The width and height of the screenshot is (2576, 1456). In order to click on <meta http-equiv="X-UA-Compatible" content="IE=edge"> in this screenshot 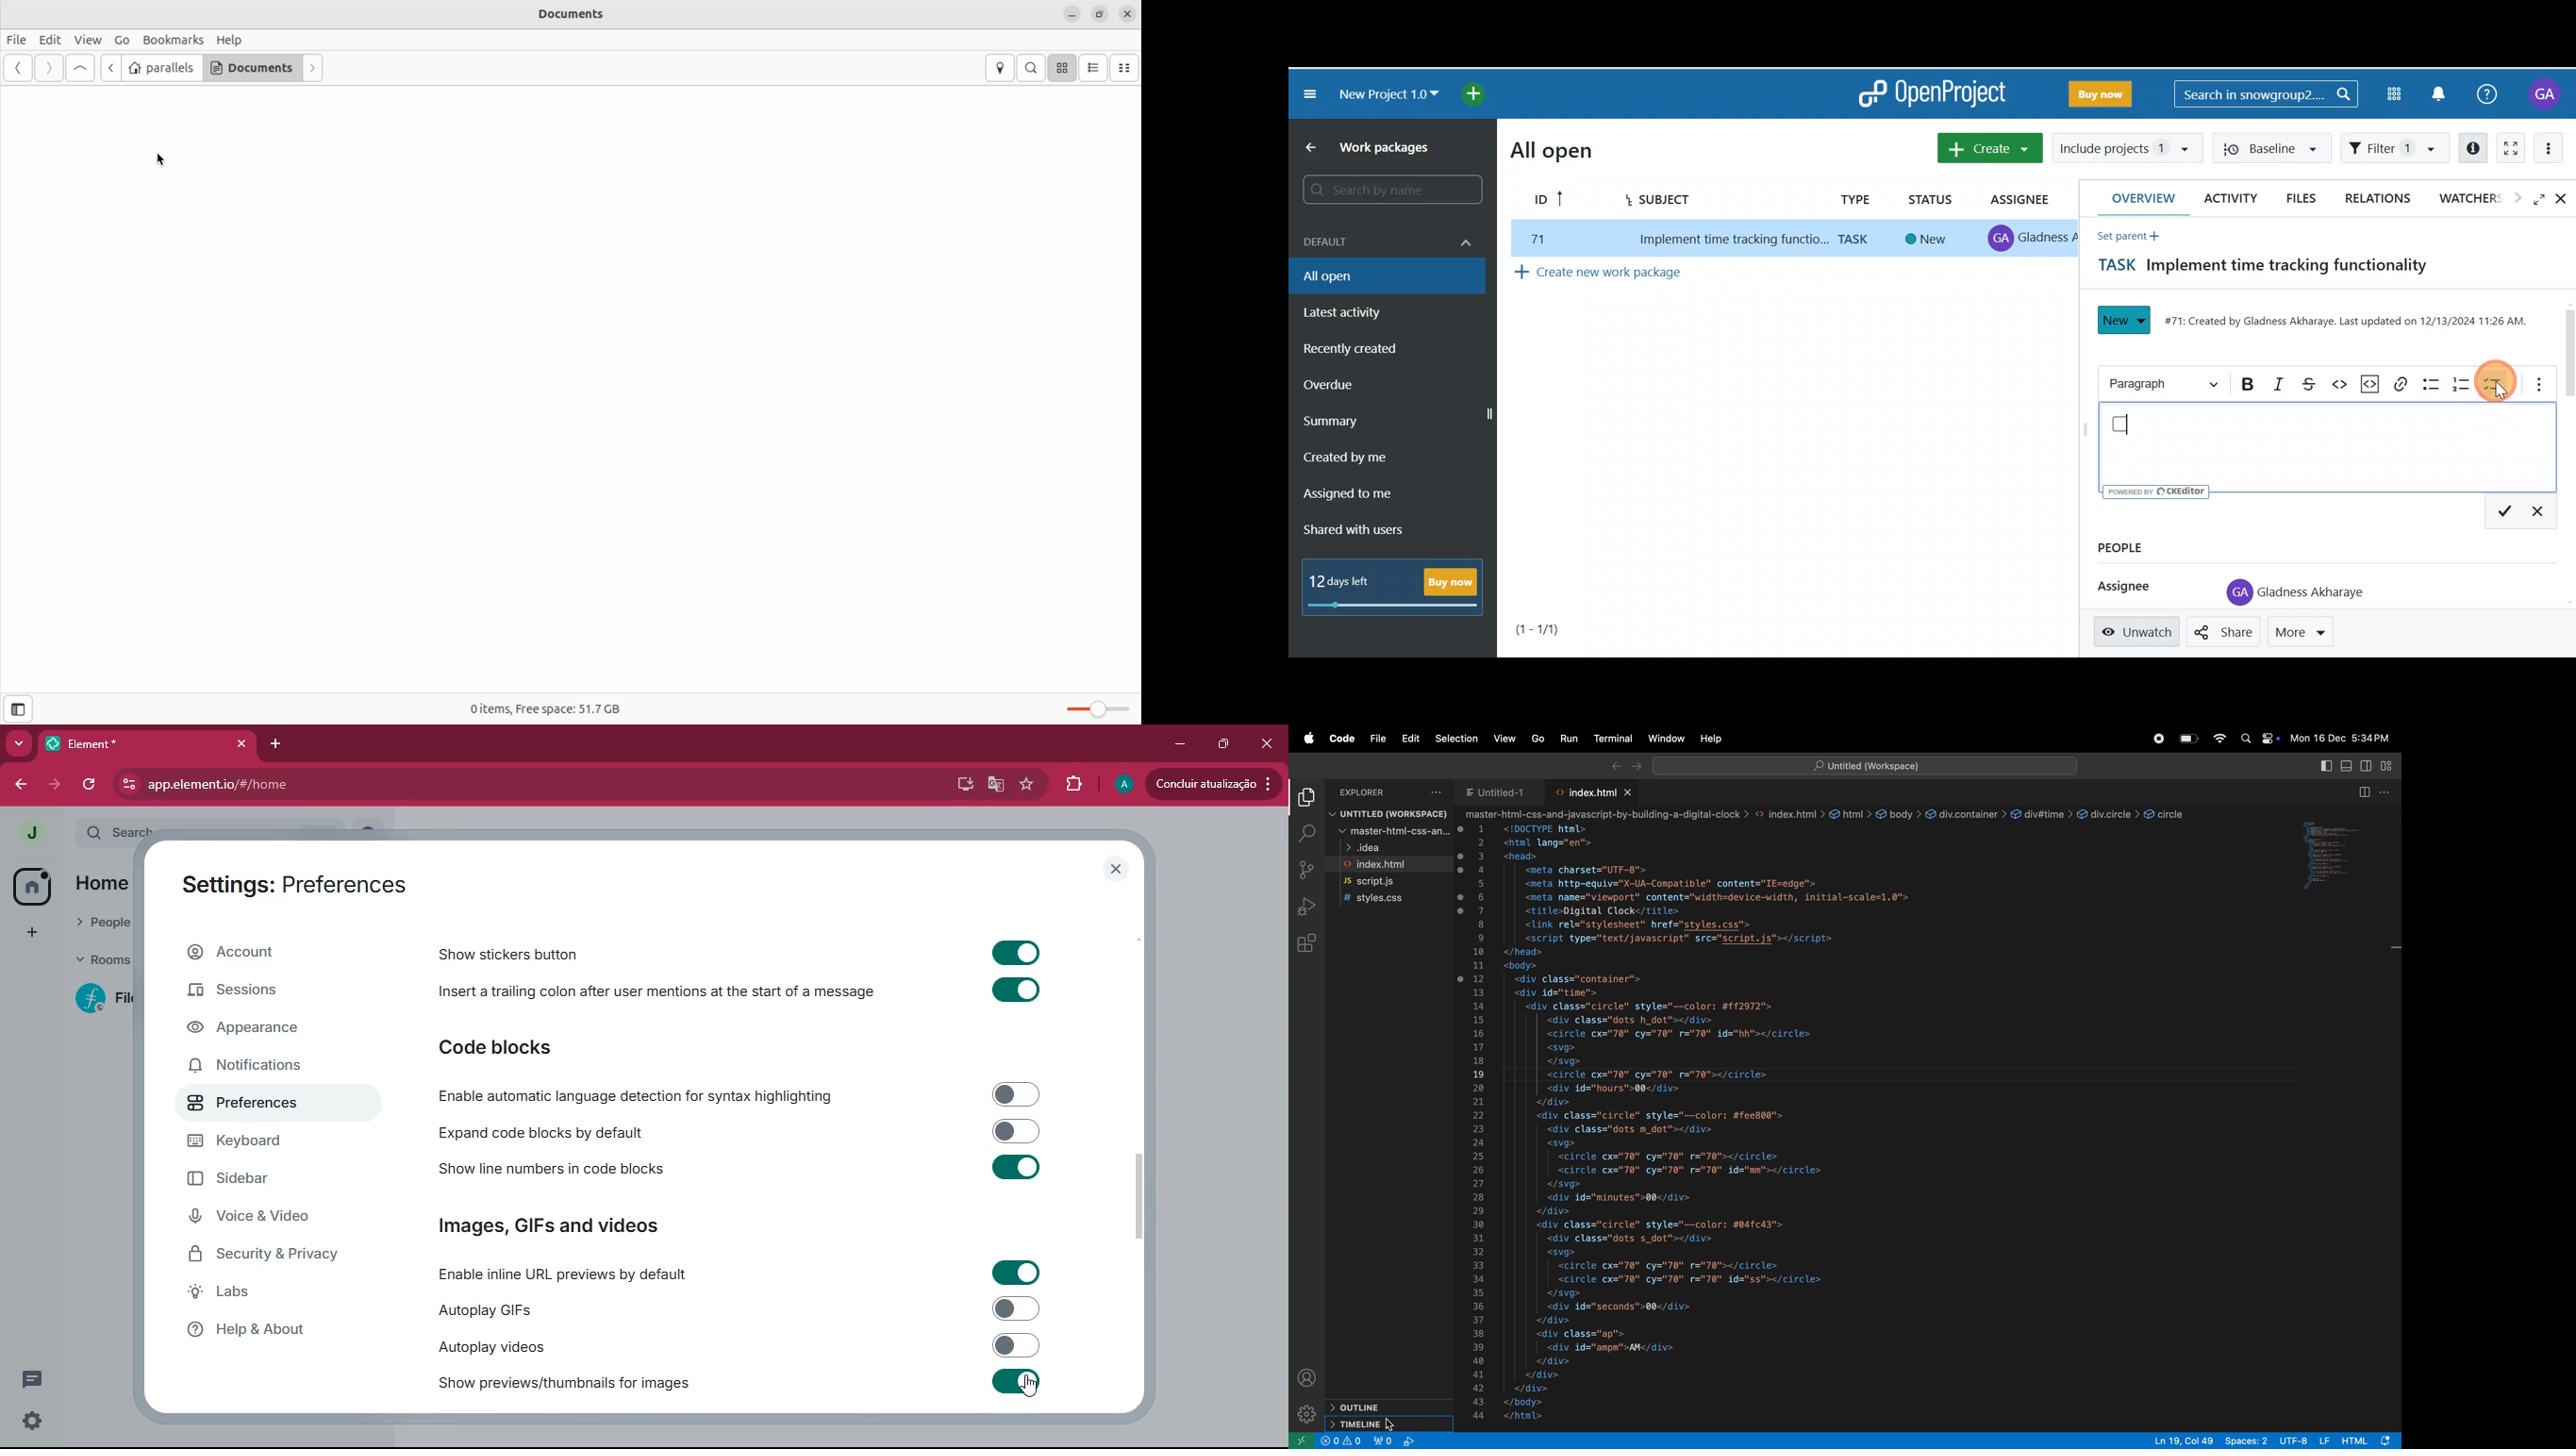, I will do `click(1673, 883)`.